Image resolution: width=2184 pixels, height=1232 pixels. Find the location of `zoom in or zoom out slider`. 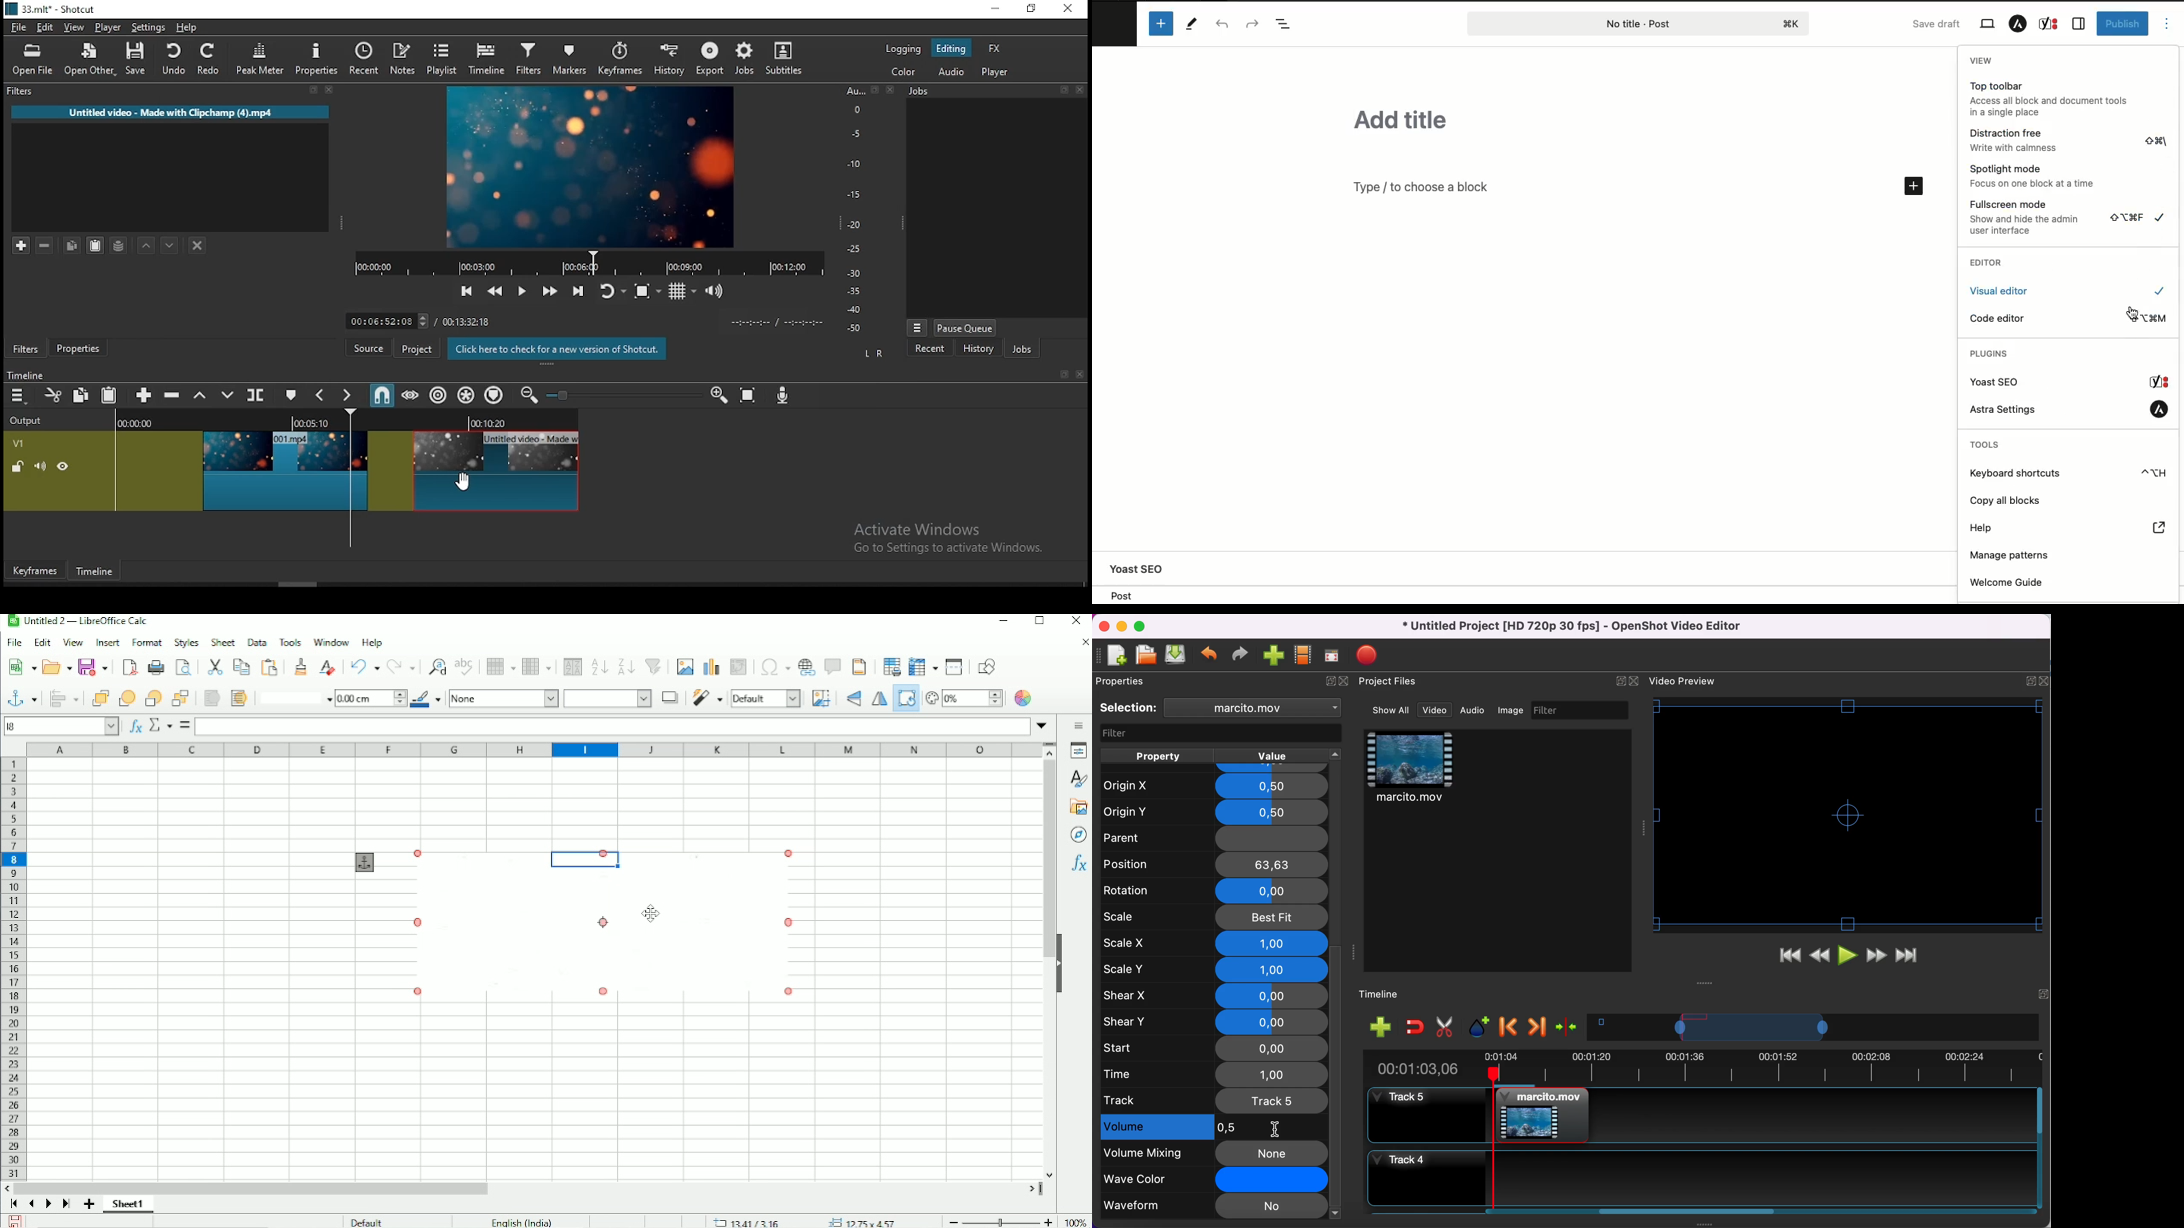

zoom in or zoom out slider is located at coordinates (627, 397).